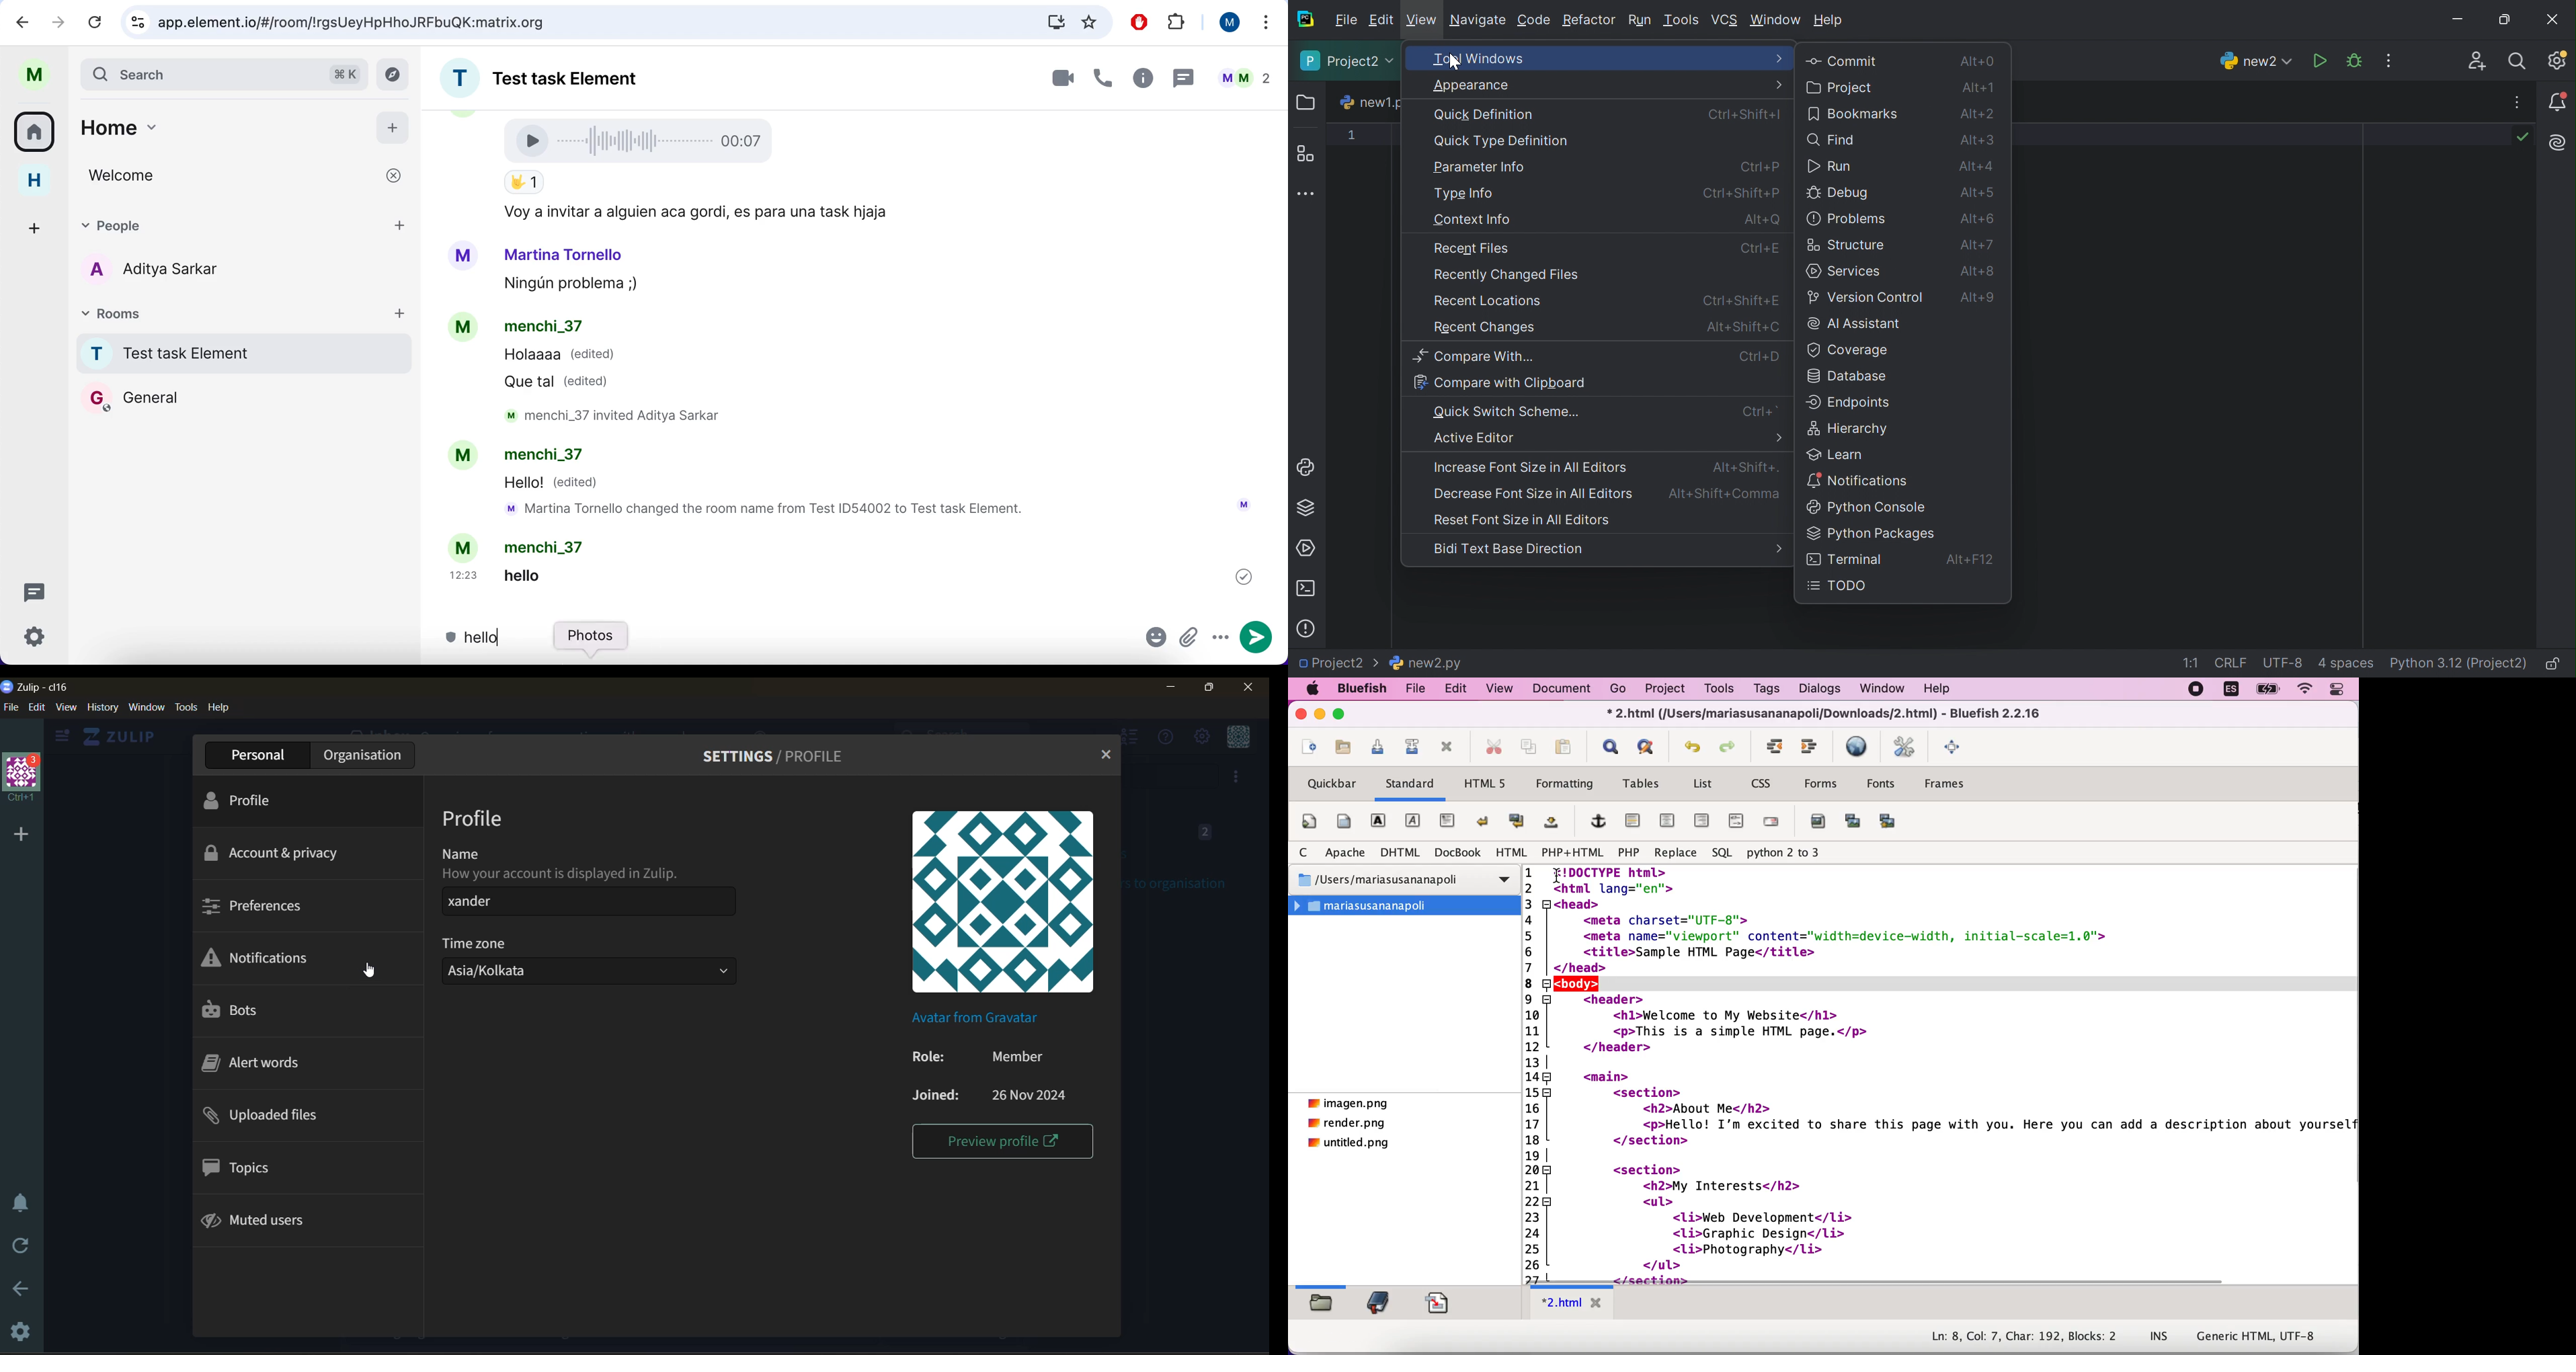 Image resolution: width=2576 pixels, height=1372 pixels. What do you see at coordinates (272, 1117) in the screenshot?
I see `uploaded files` at bounding box center [272, 1117].